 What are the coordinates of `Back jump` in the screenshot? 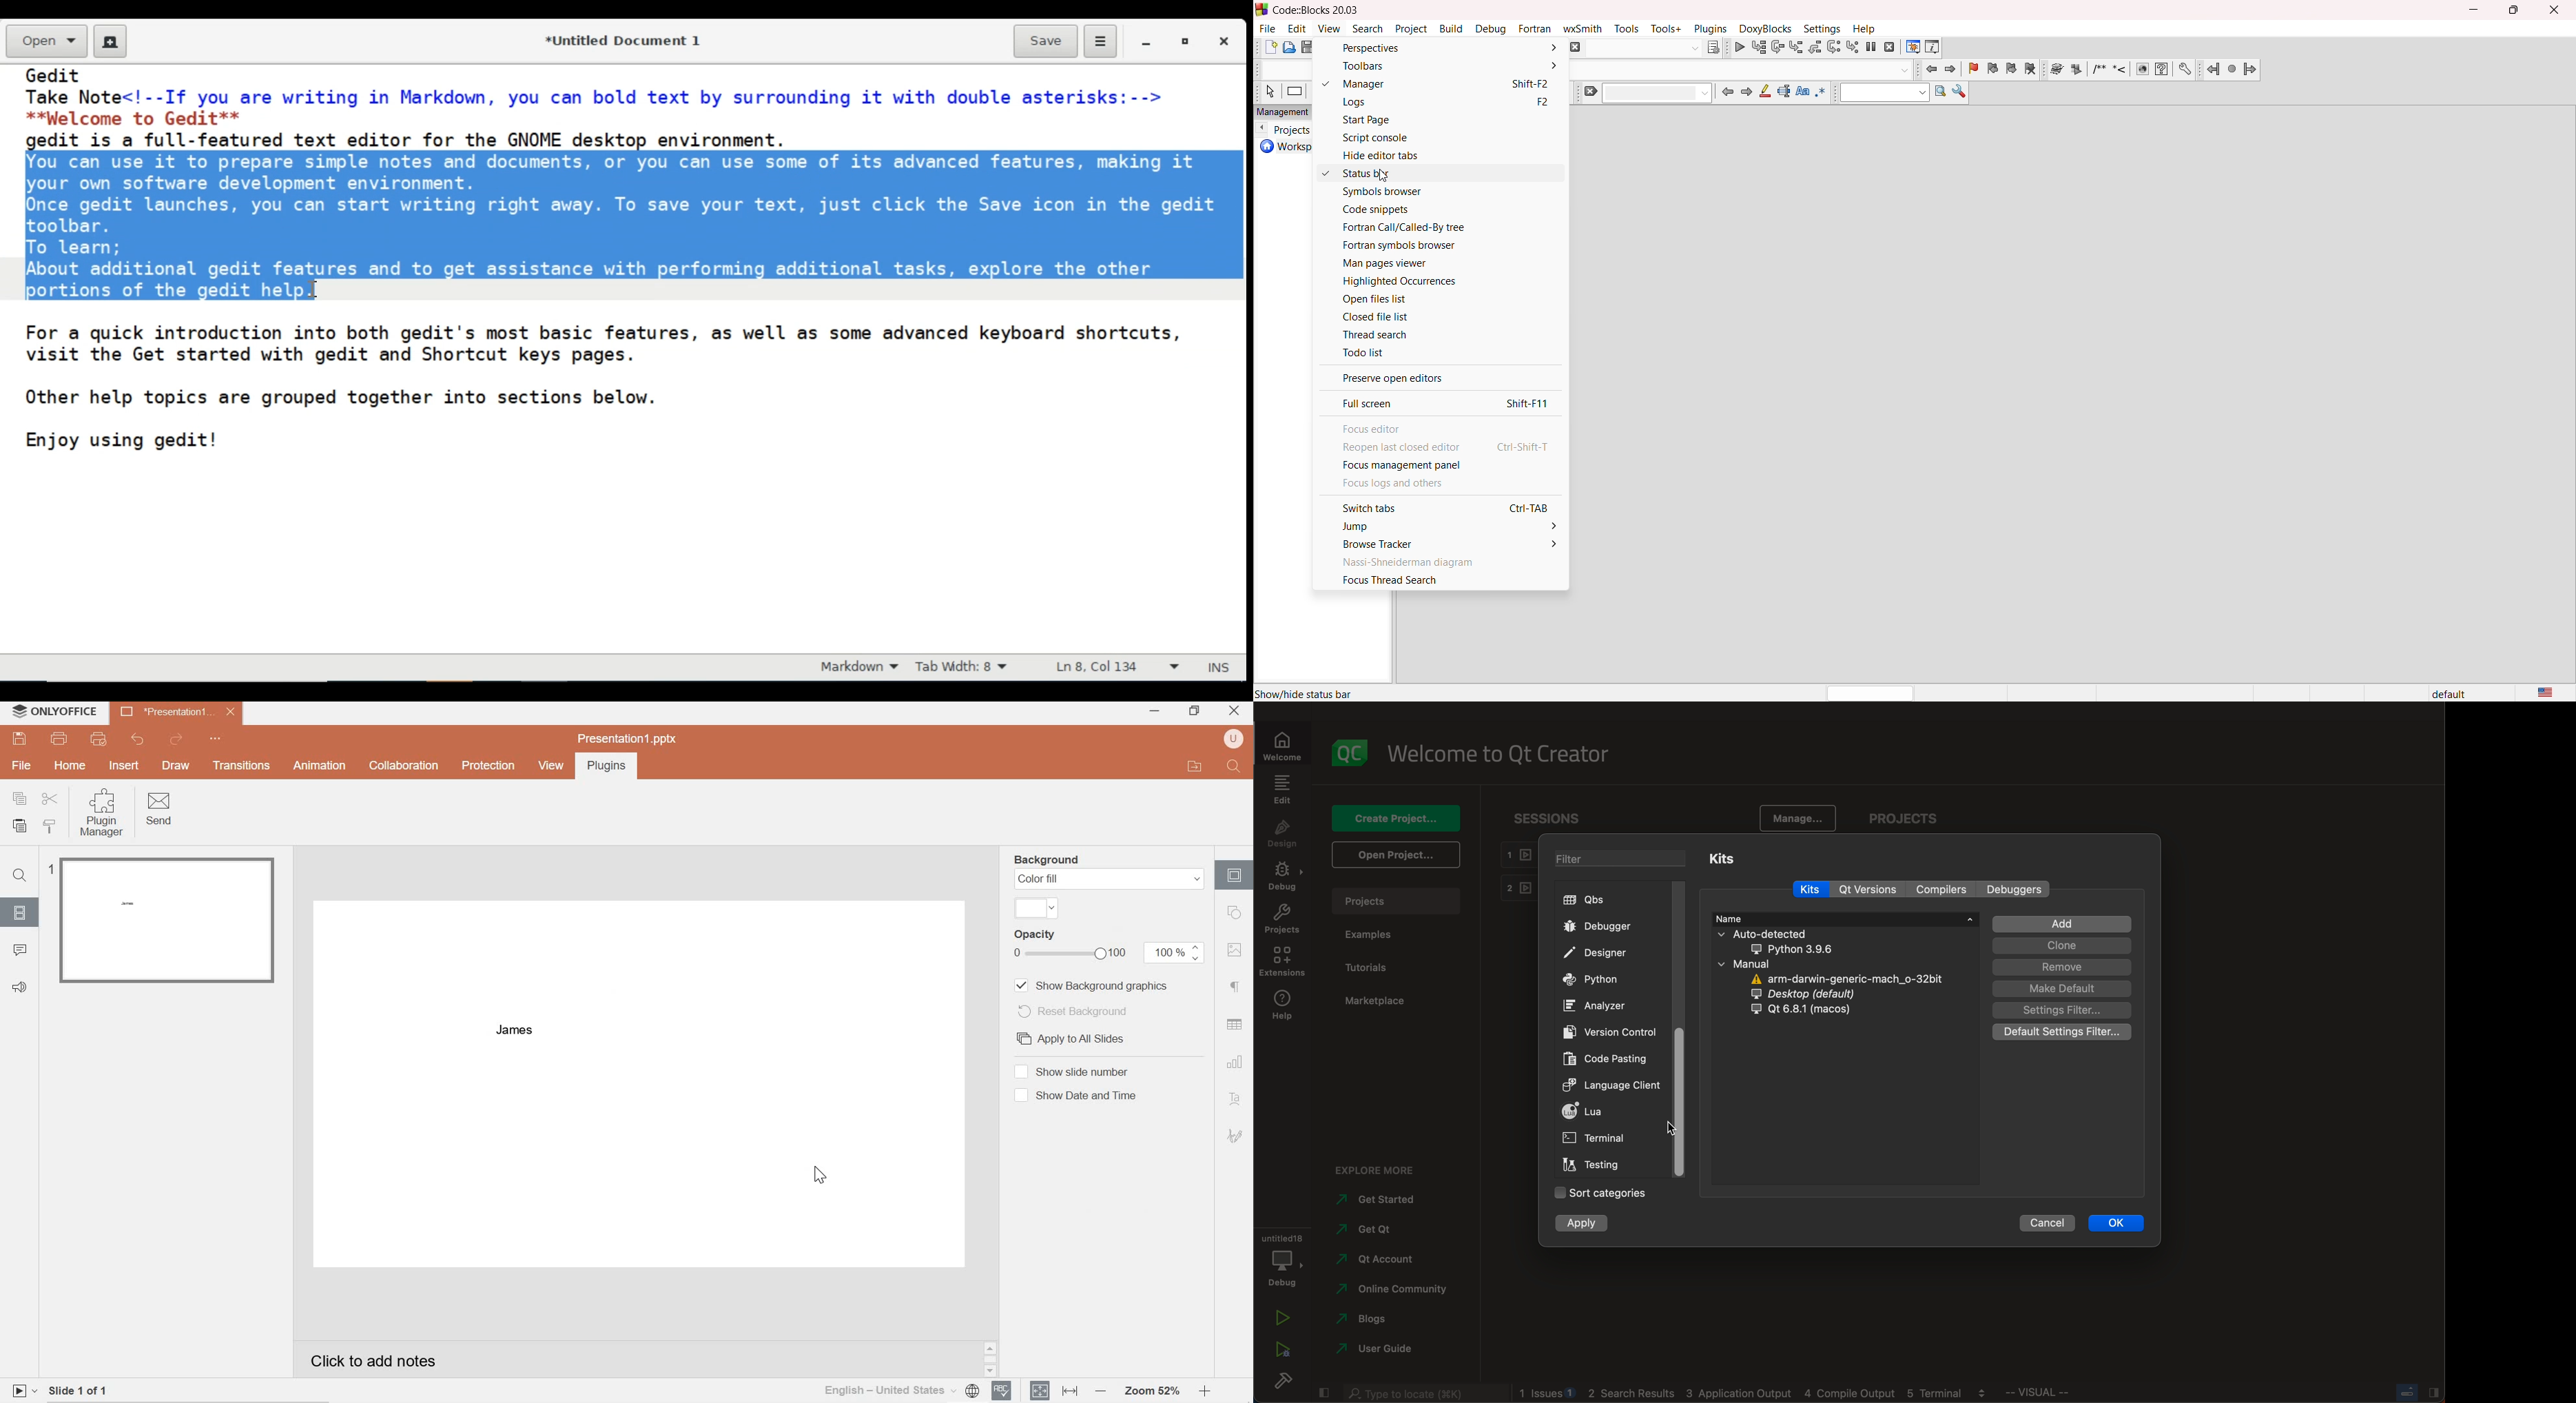 It's located at (2212, 70).